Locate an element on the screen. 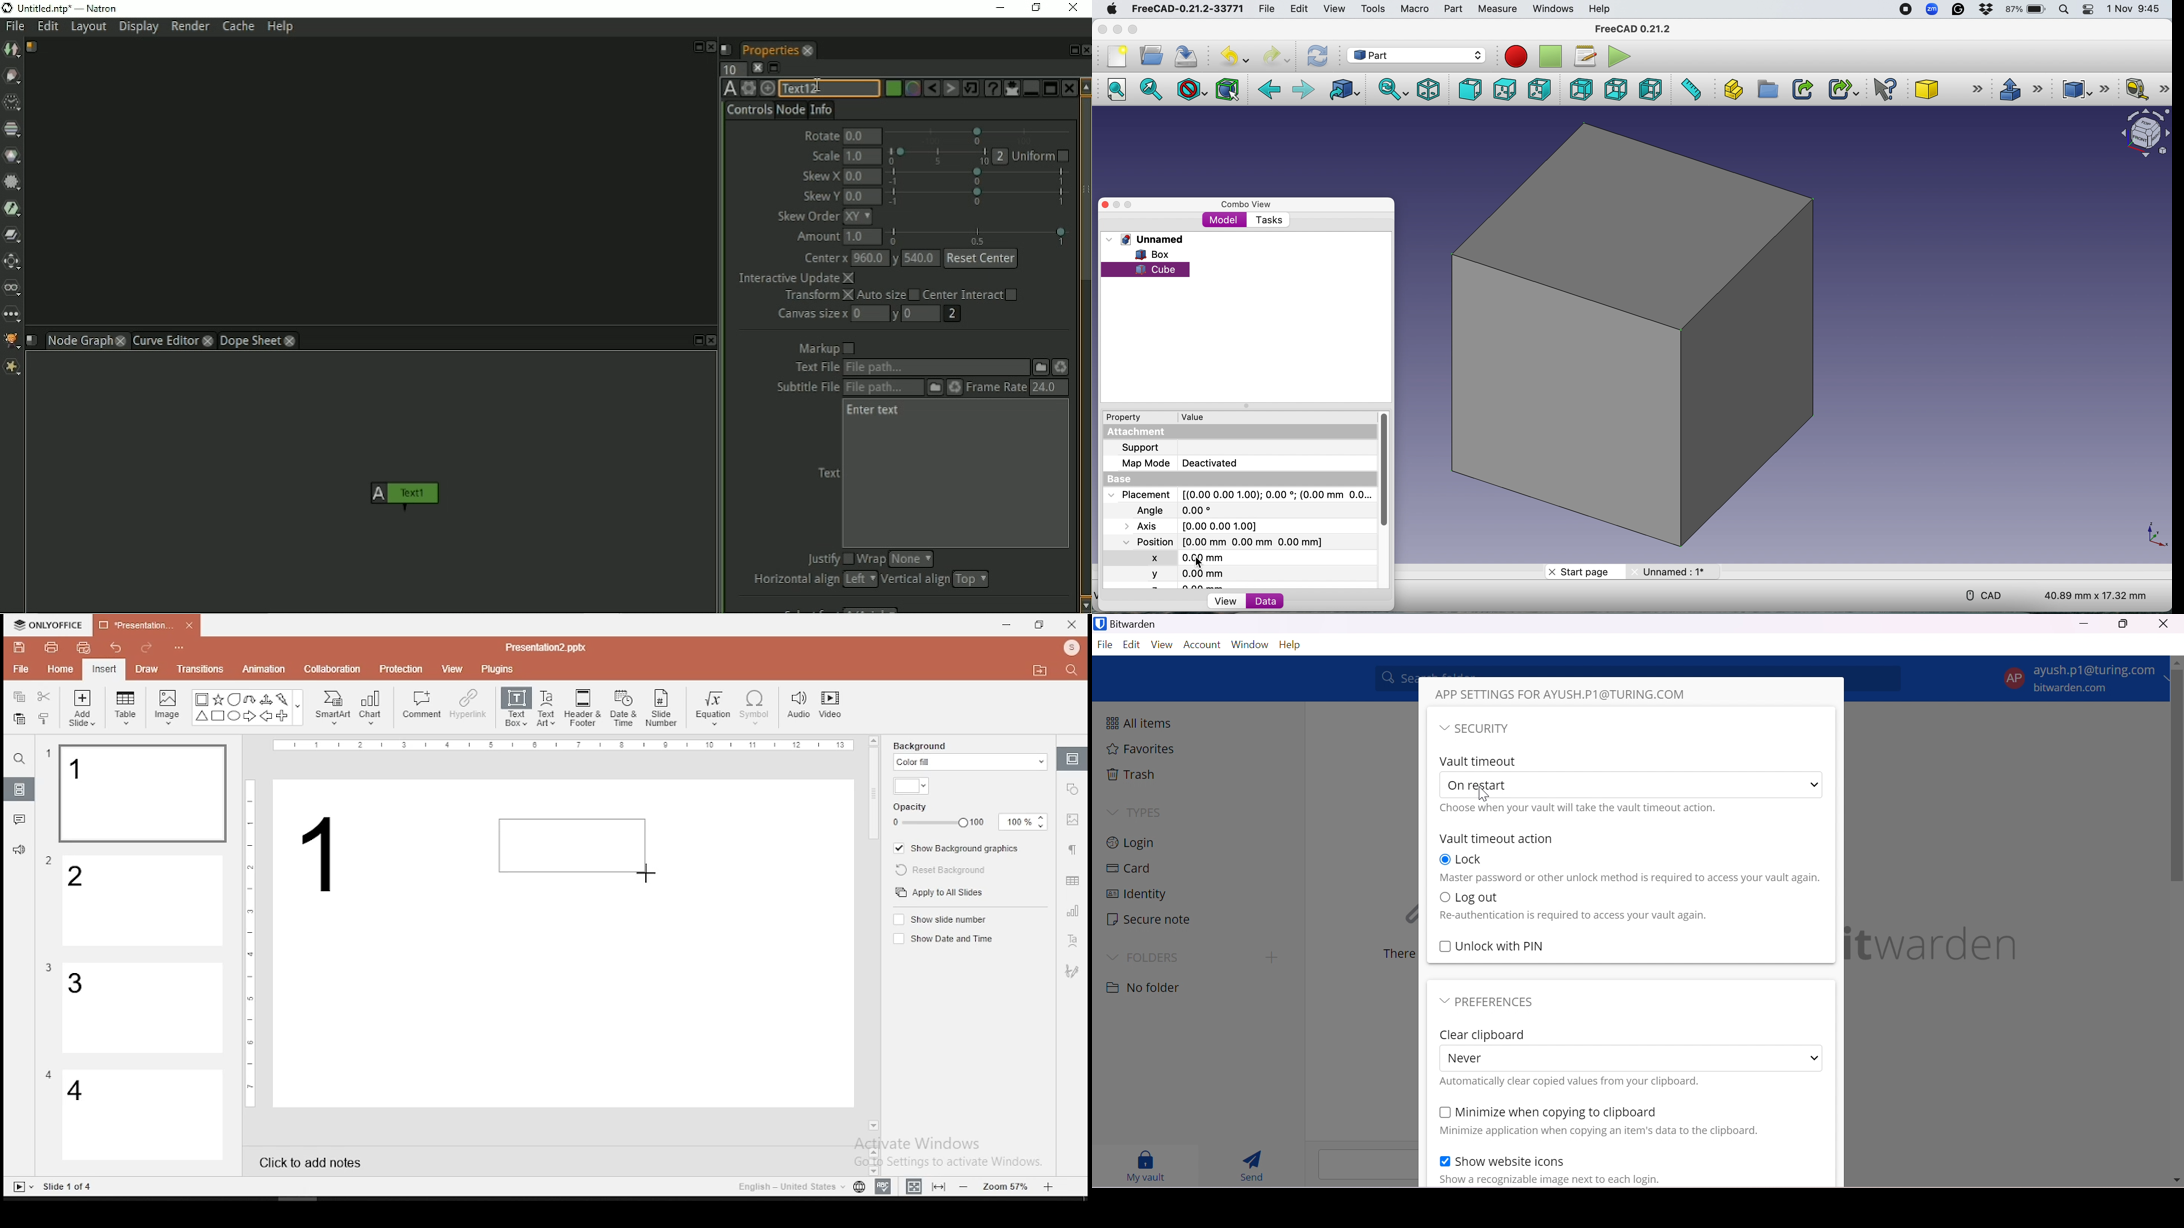  Square is located at coordinates (217, 717).